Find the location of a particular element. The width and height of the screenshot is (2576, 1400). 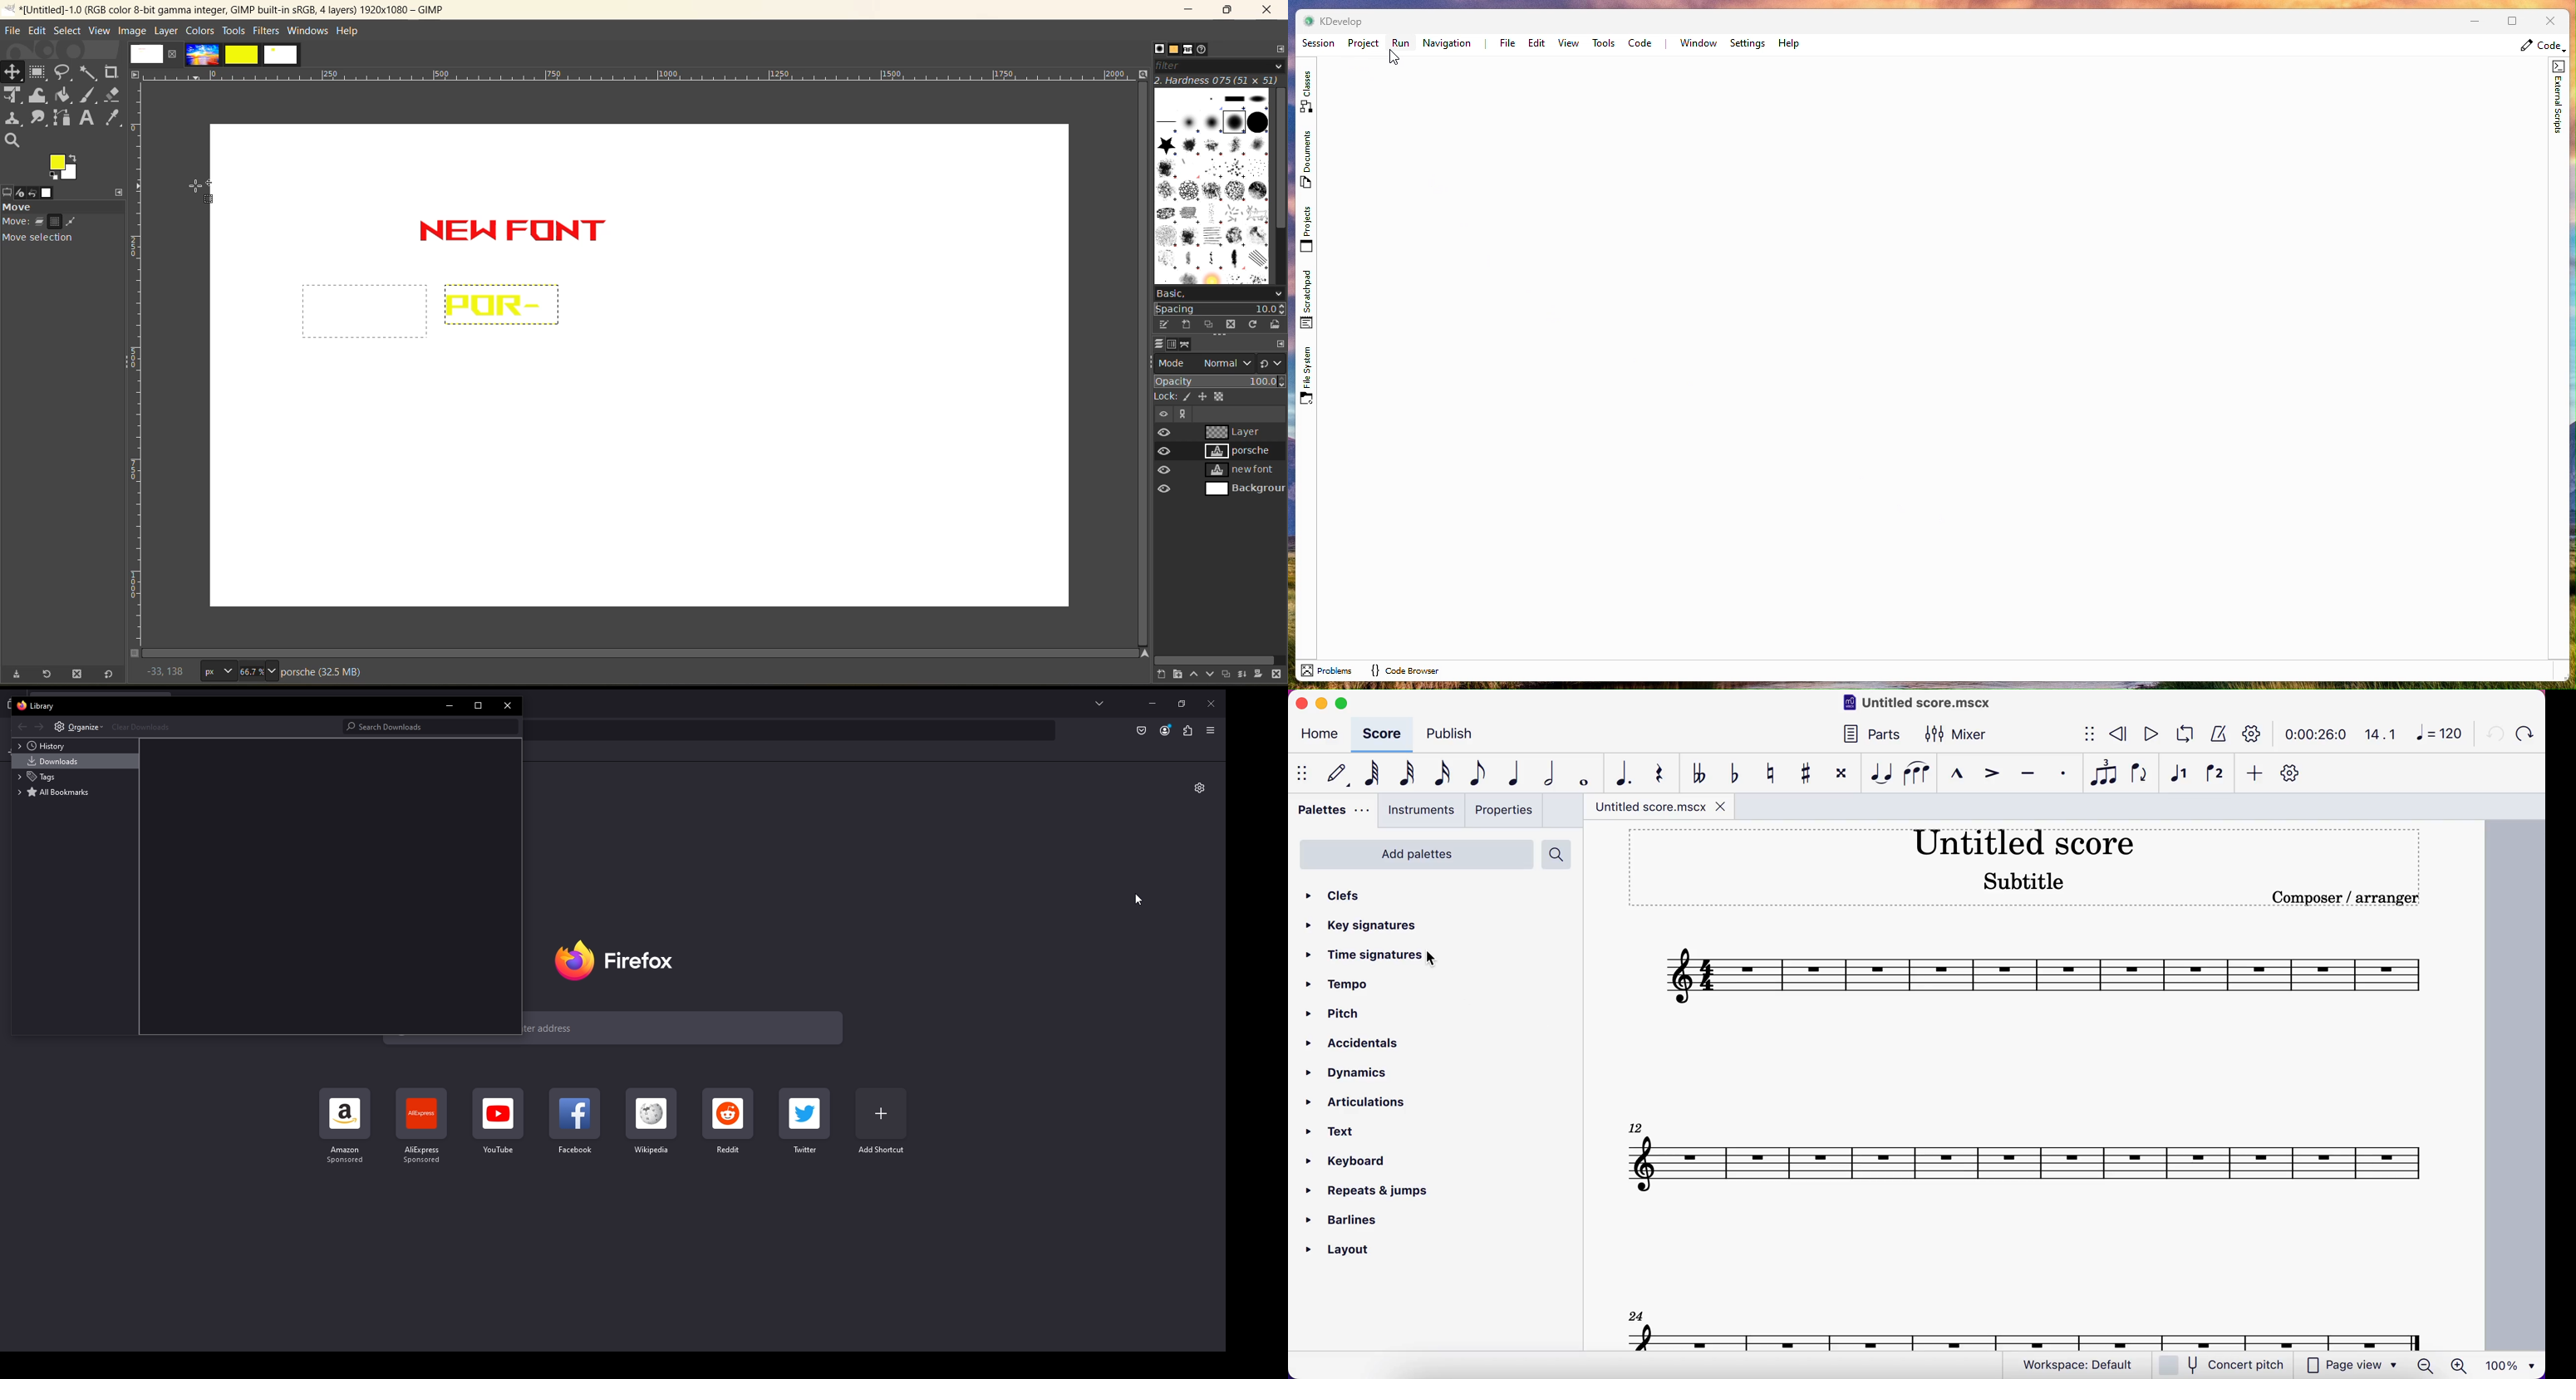

layer is located at coordinates (168, 31).